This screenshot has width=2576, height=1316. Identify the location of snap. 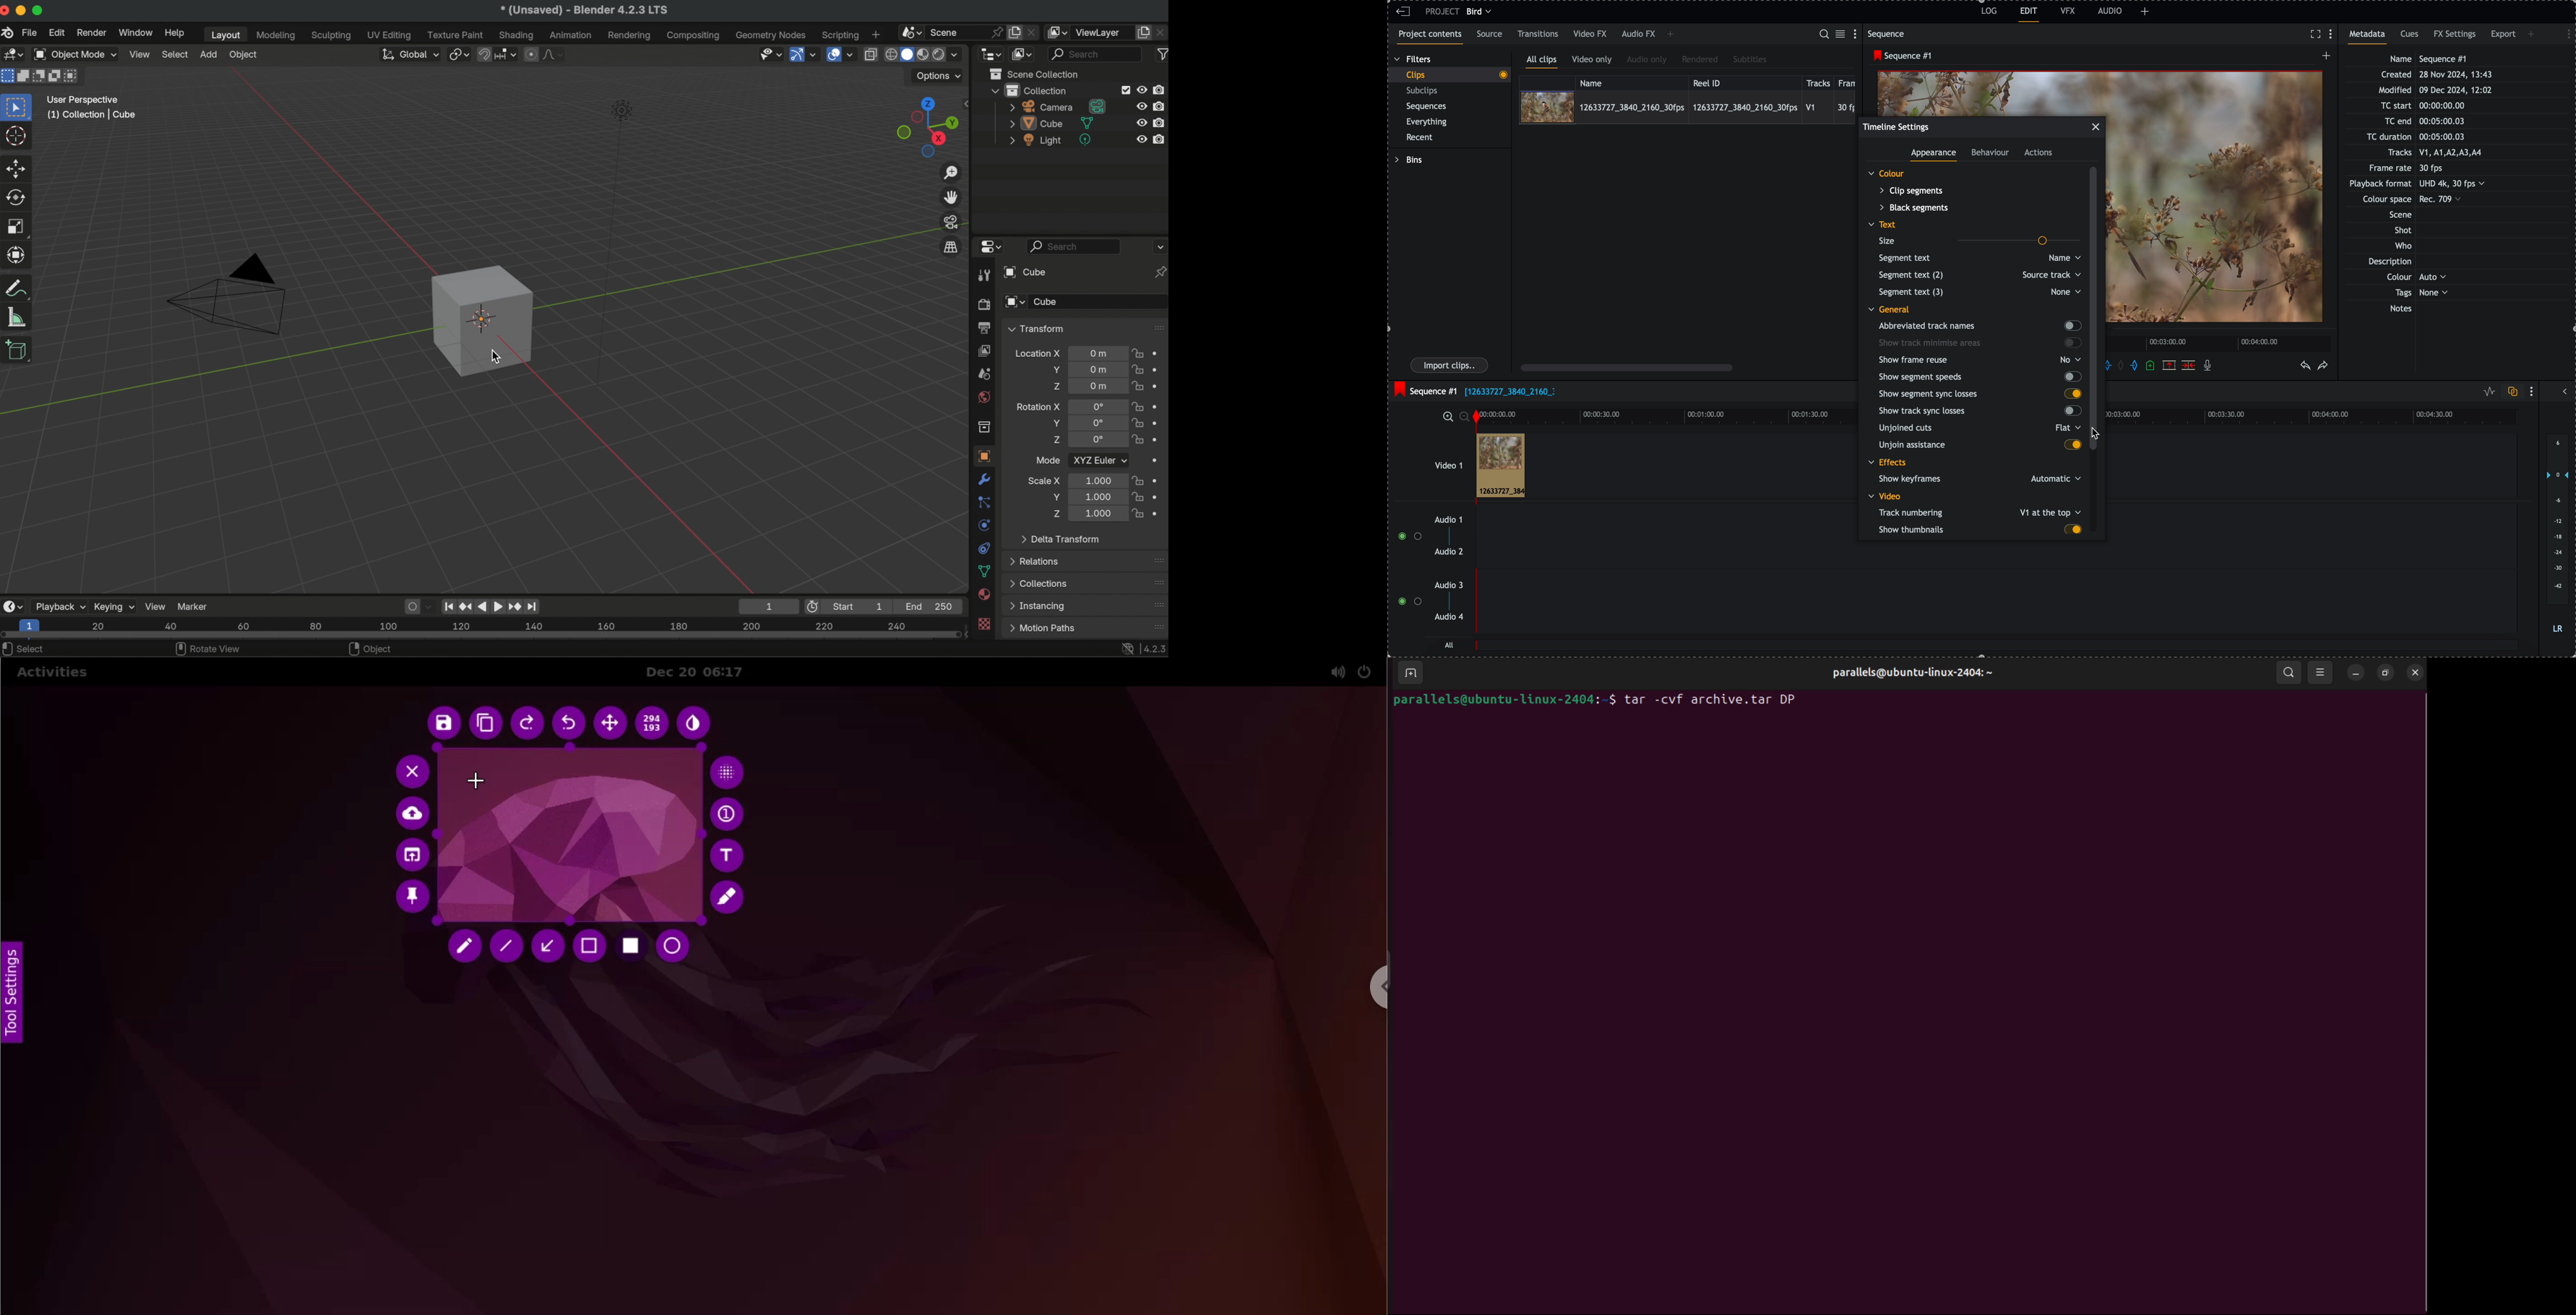
(485, 53).